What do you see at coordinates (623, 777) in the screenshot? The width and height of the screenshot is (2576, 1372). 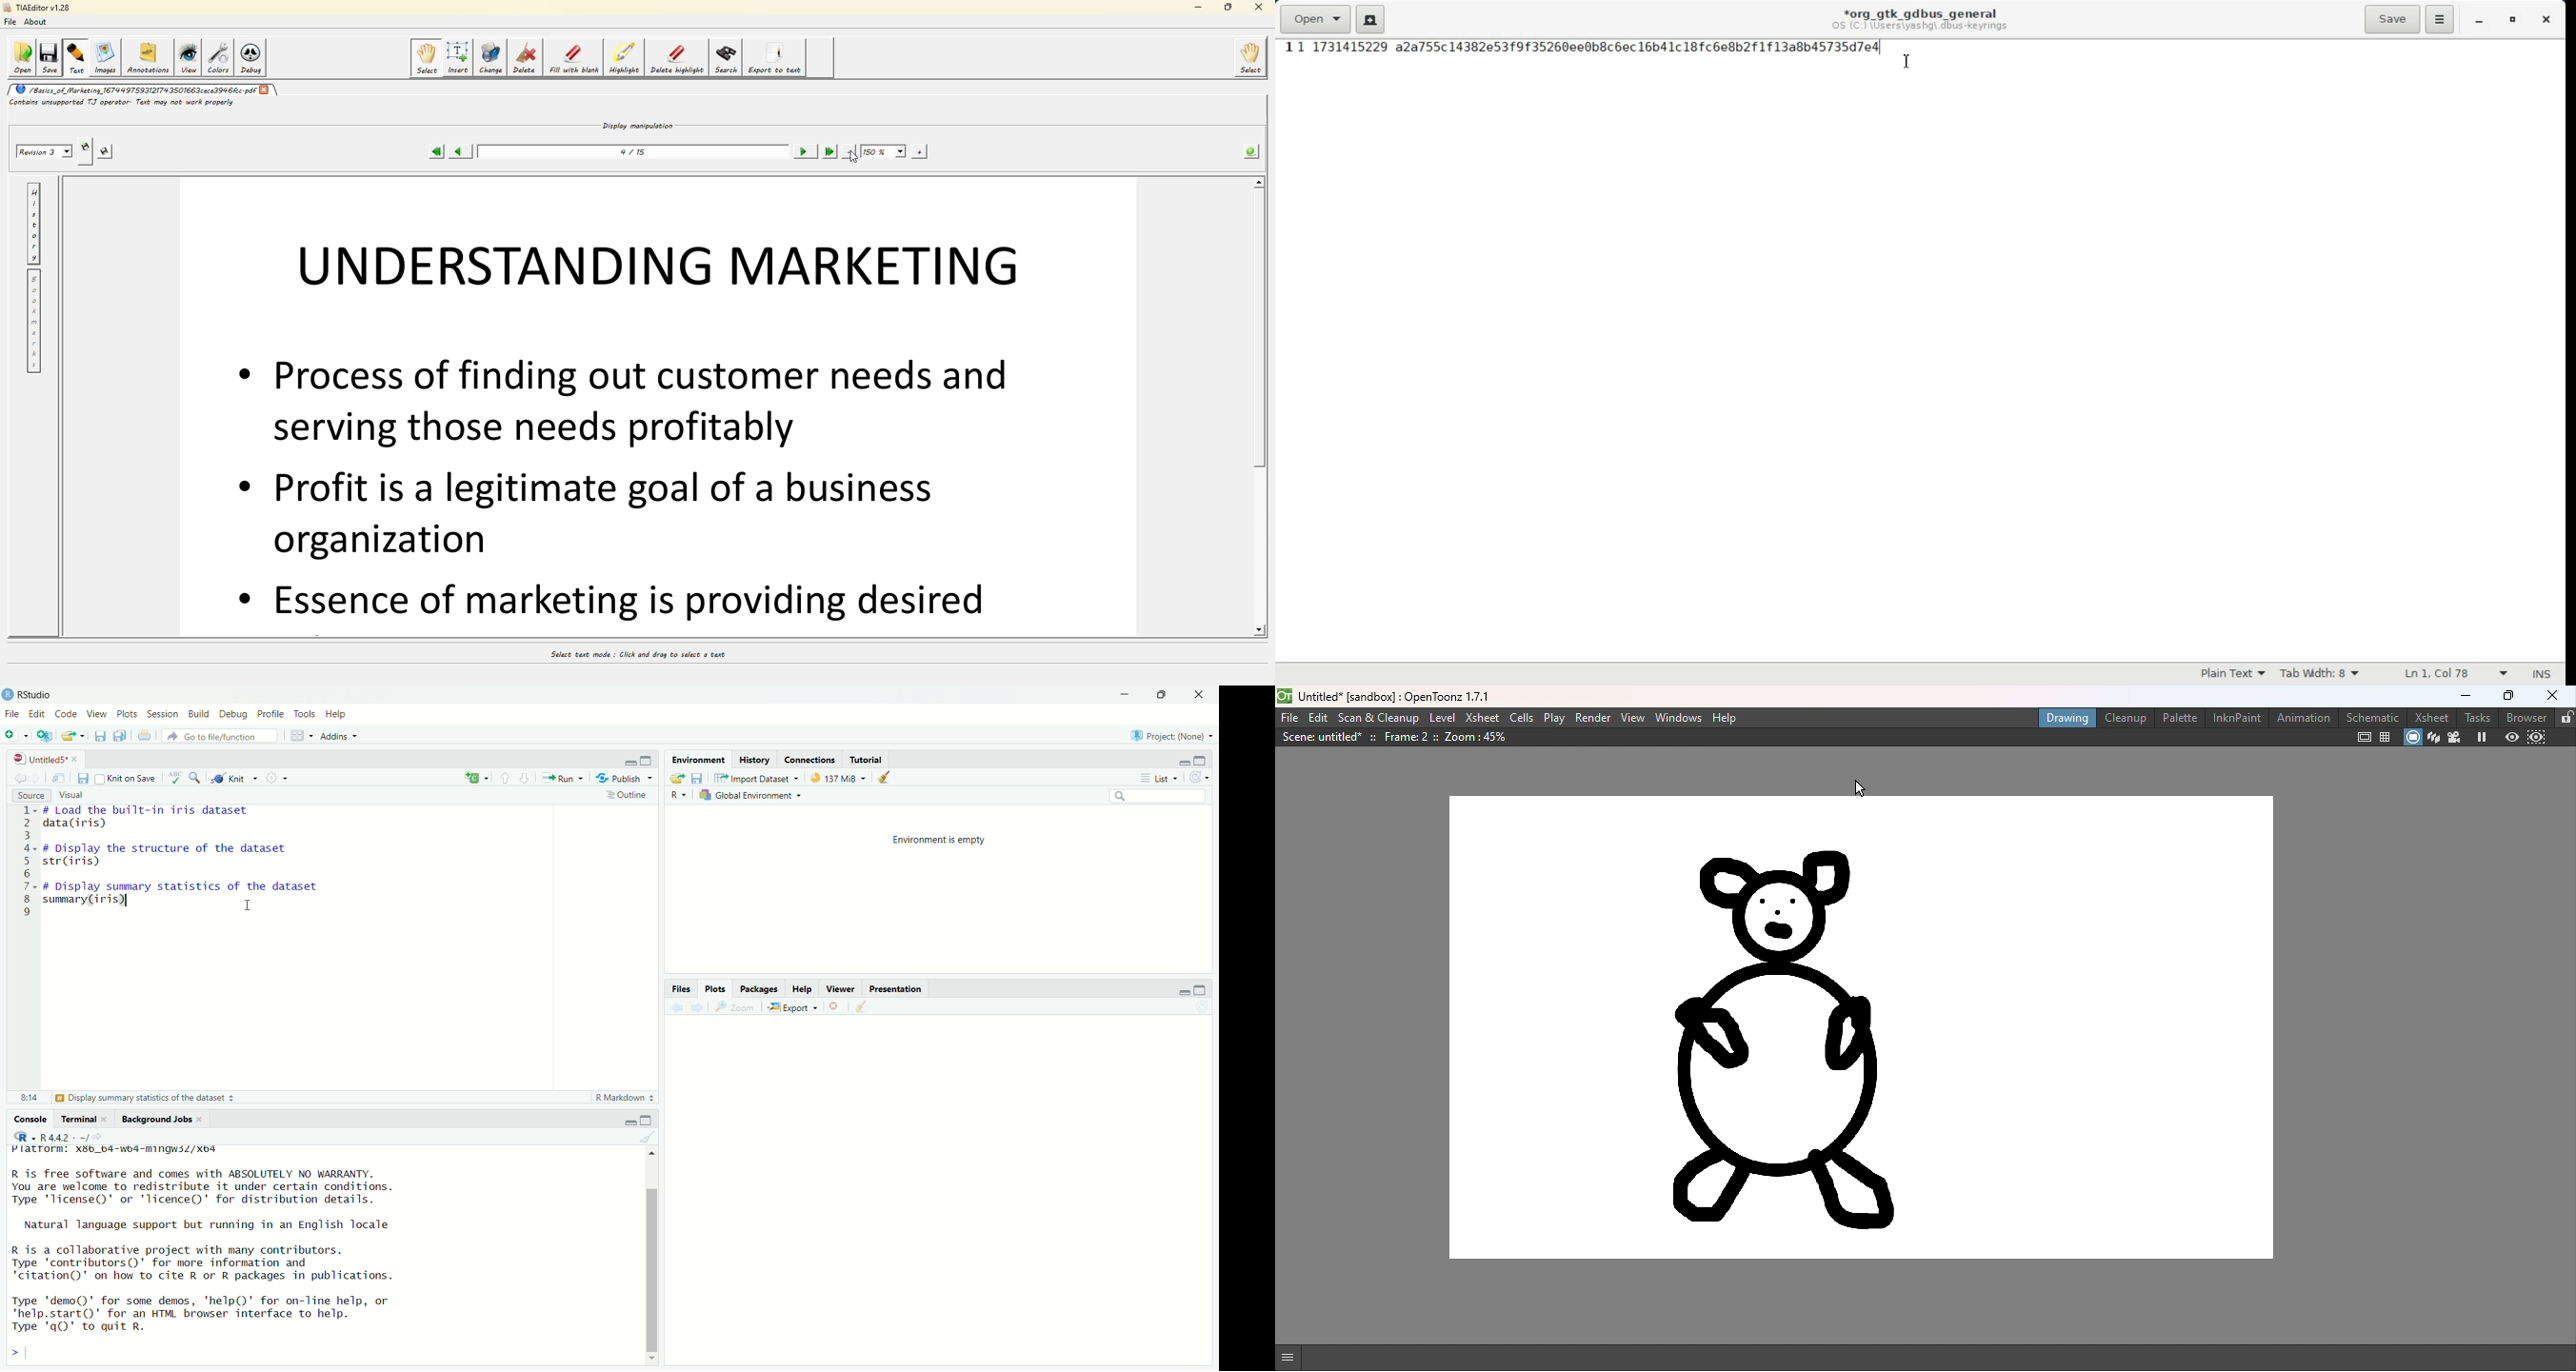 I see `“4% Publish ~` at bounding box center [623, 777].